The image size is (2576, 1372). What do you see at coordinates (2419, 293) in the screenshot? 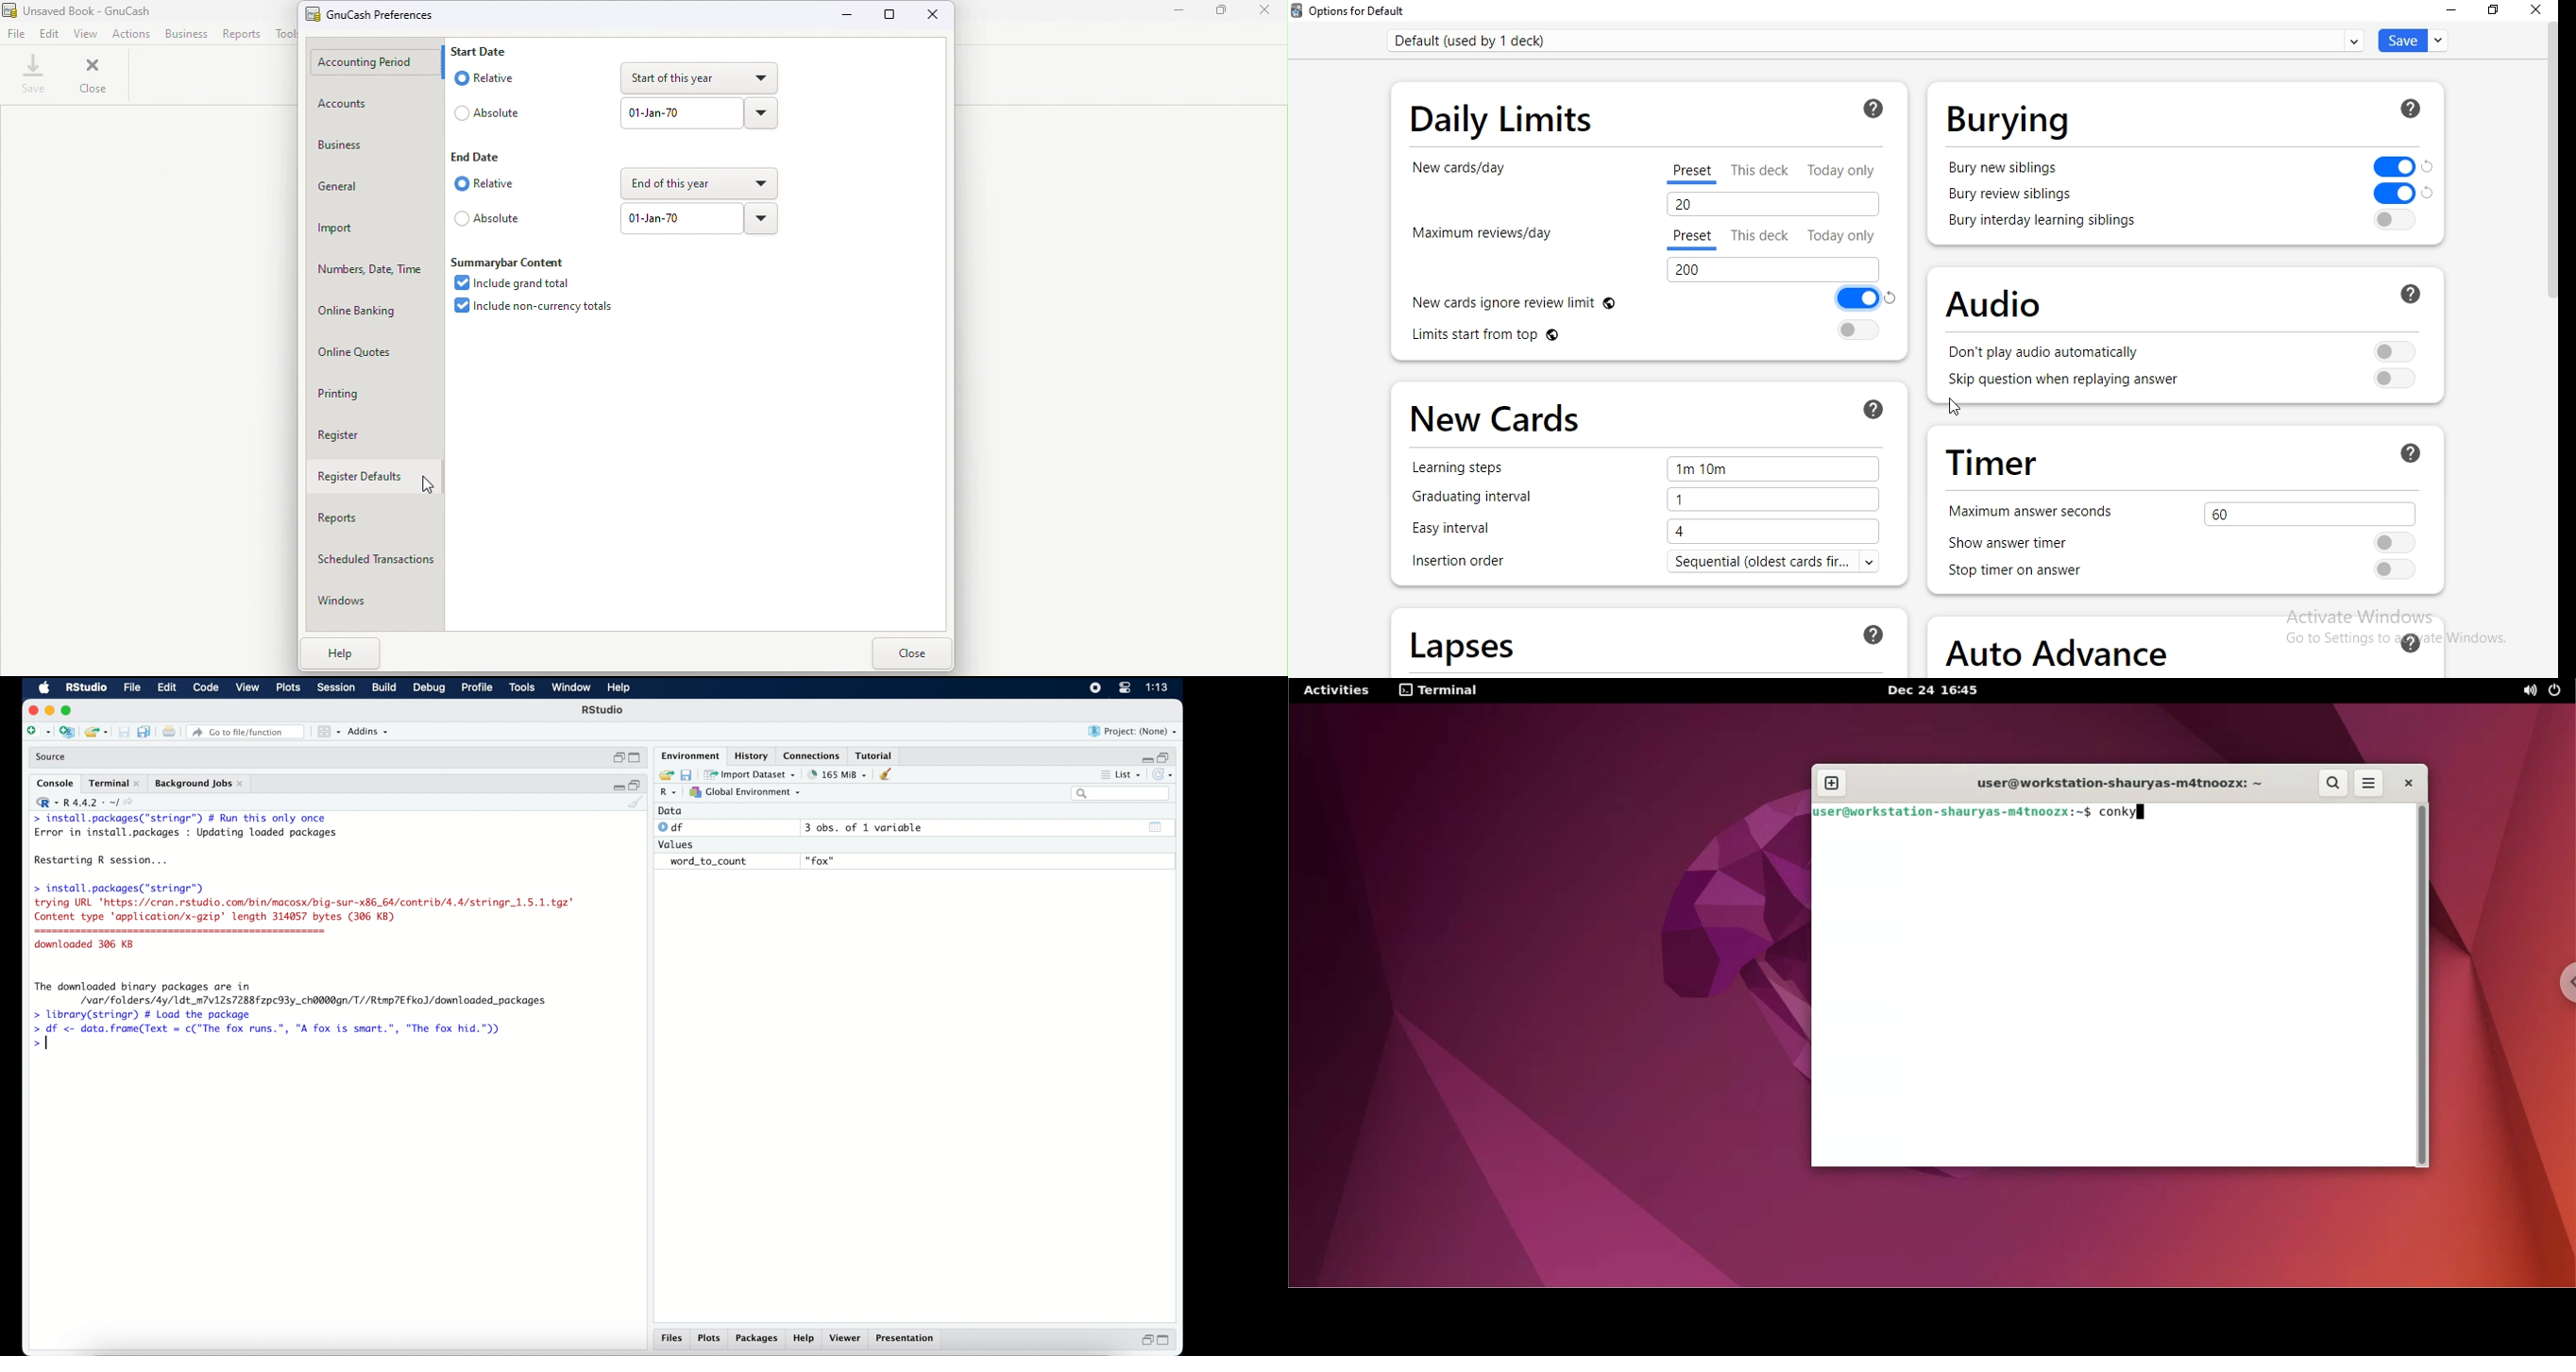
I see `ask` at bounding box center [2419, 293].